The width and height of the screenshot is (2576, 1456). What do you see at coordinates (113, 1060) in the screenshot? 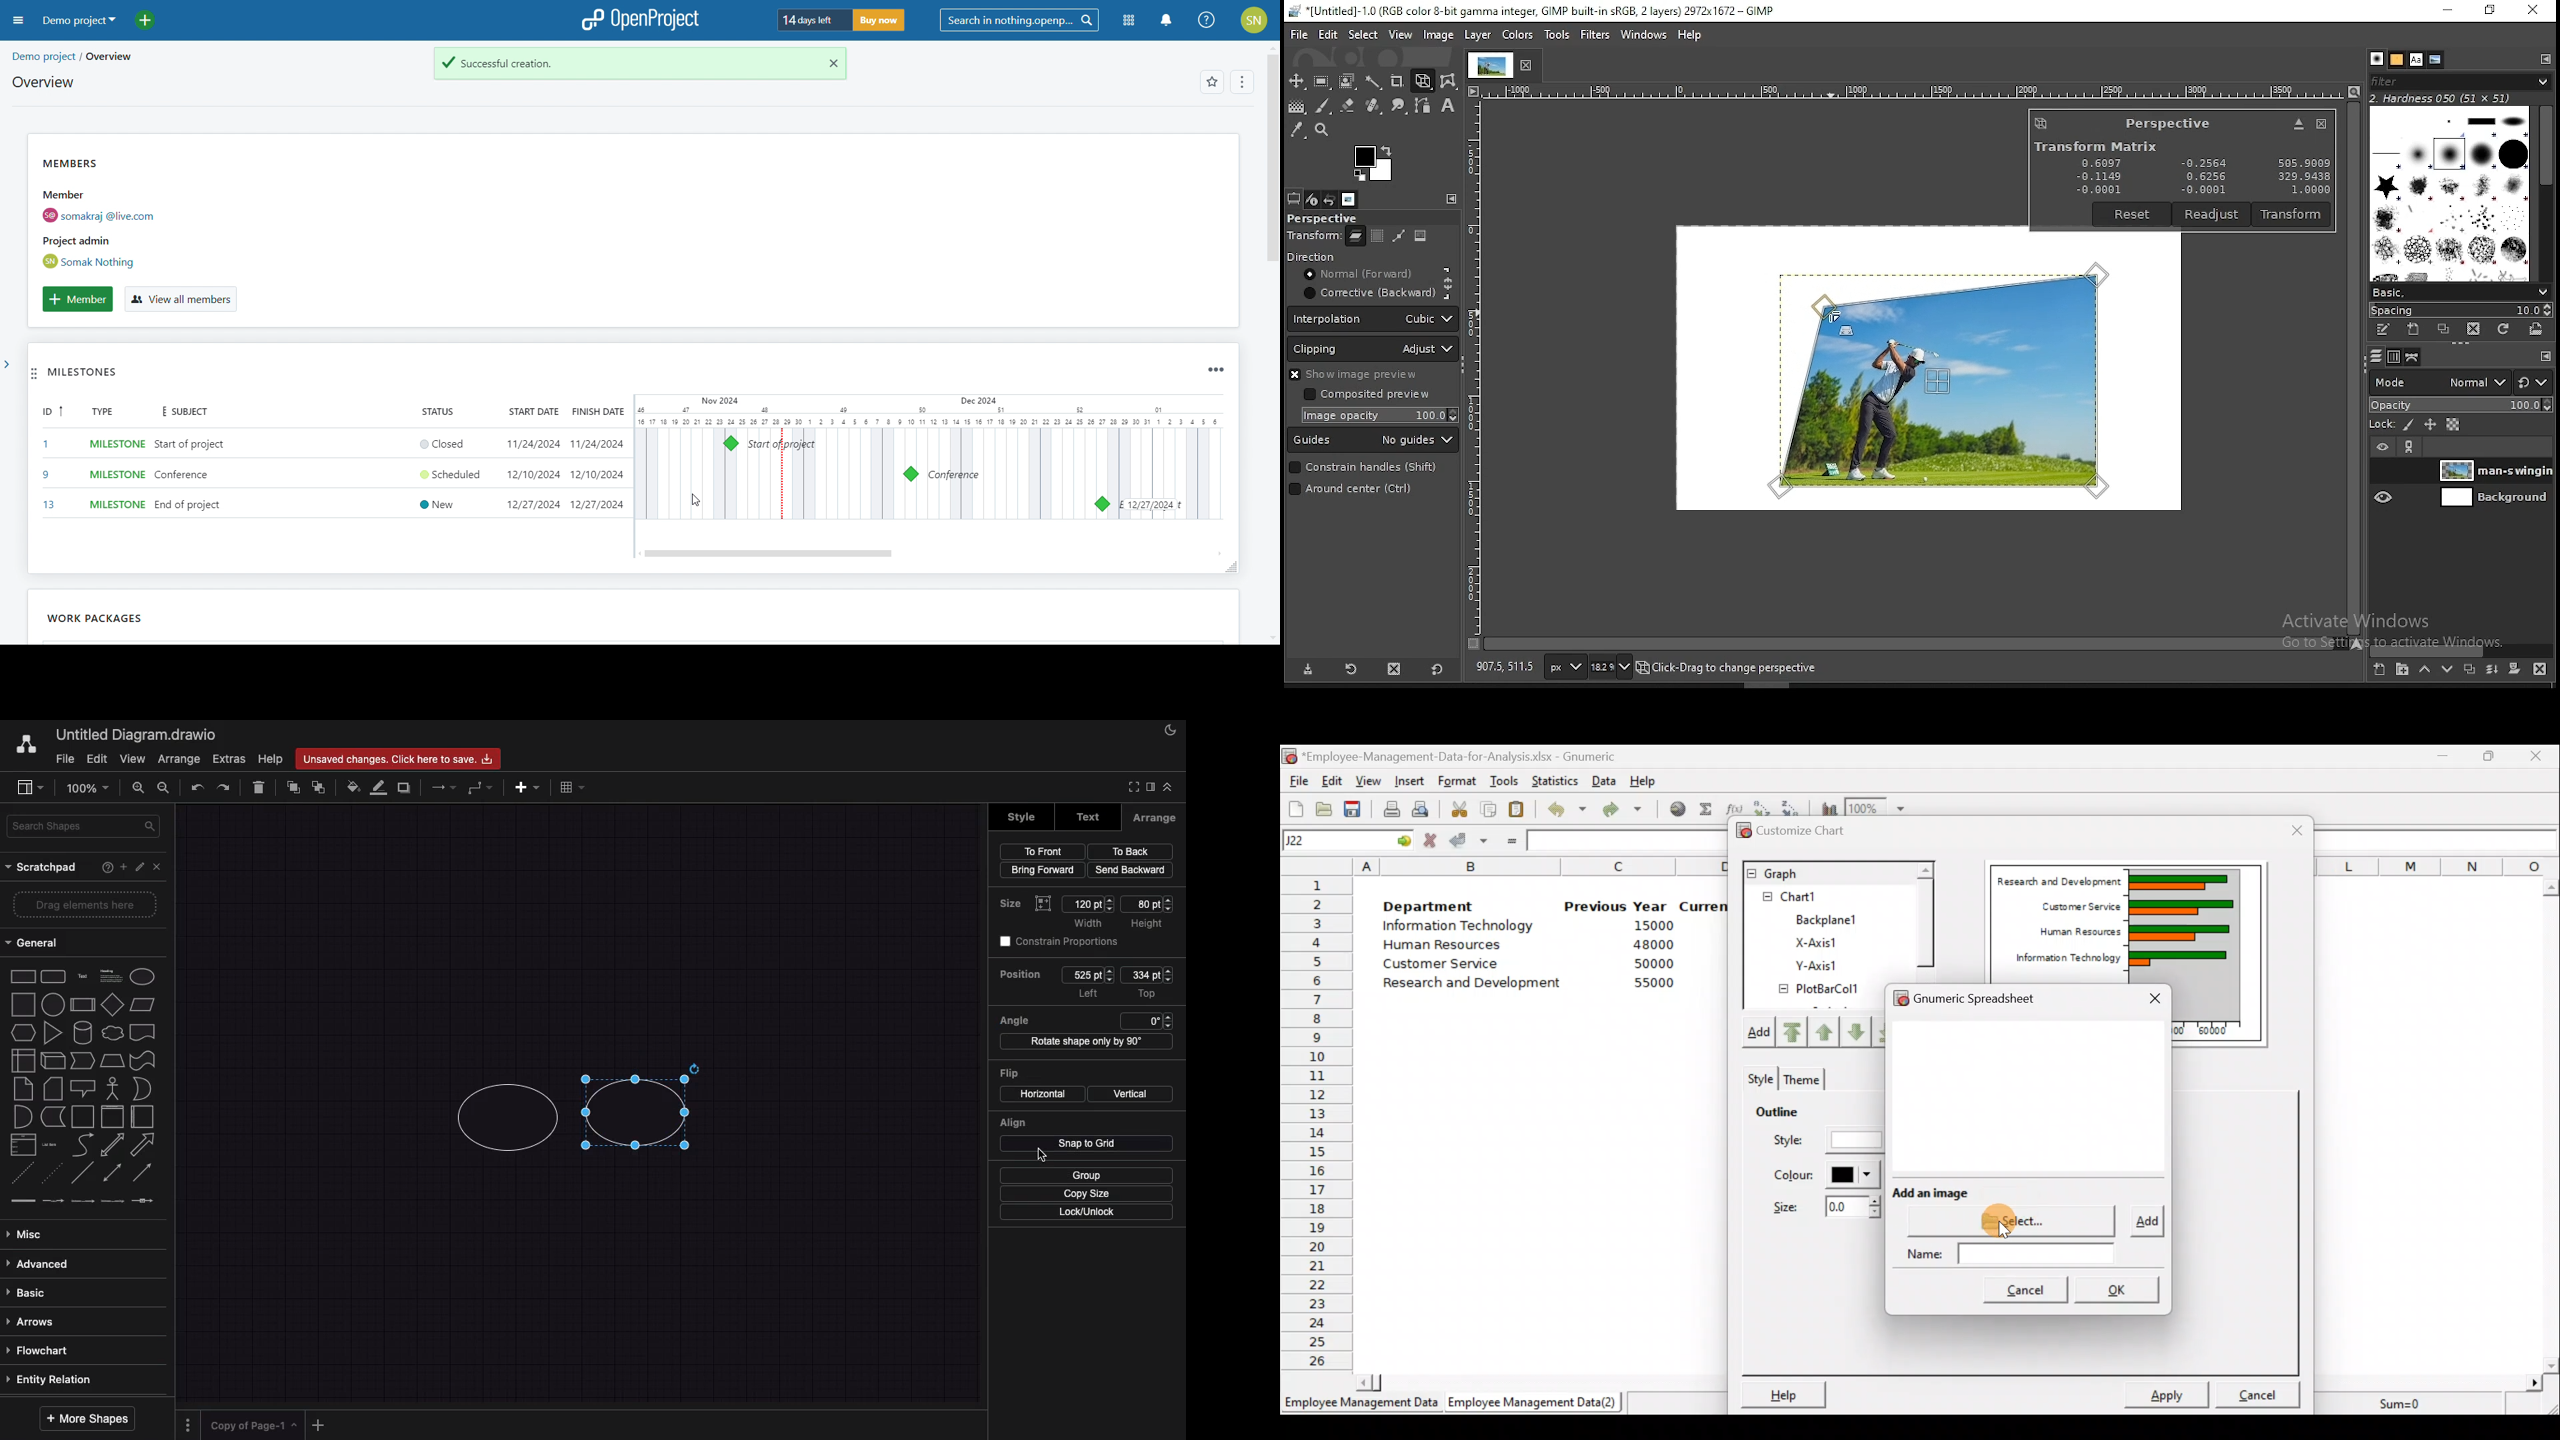
I see `trapezoid` at bounding box center [113, 1060].